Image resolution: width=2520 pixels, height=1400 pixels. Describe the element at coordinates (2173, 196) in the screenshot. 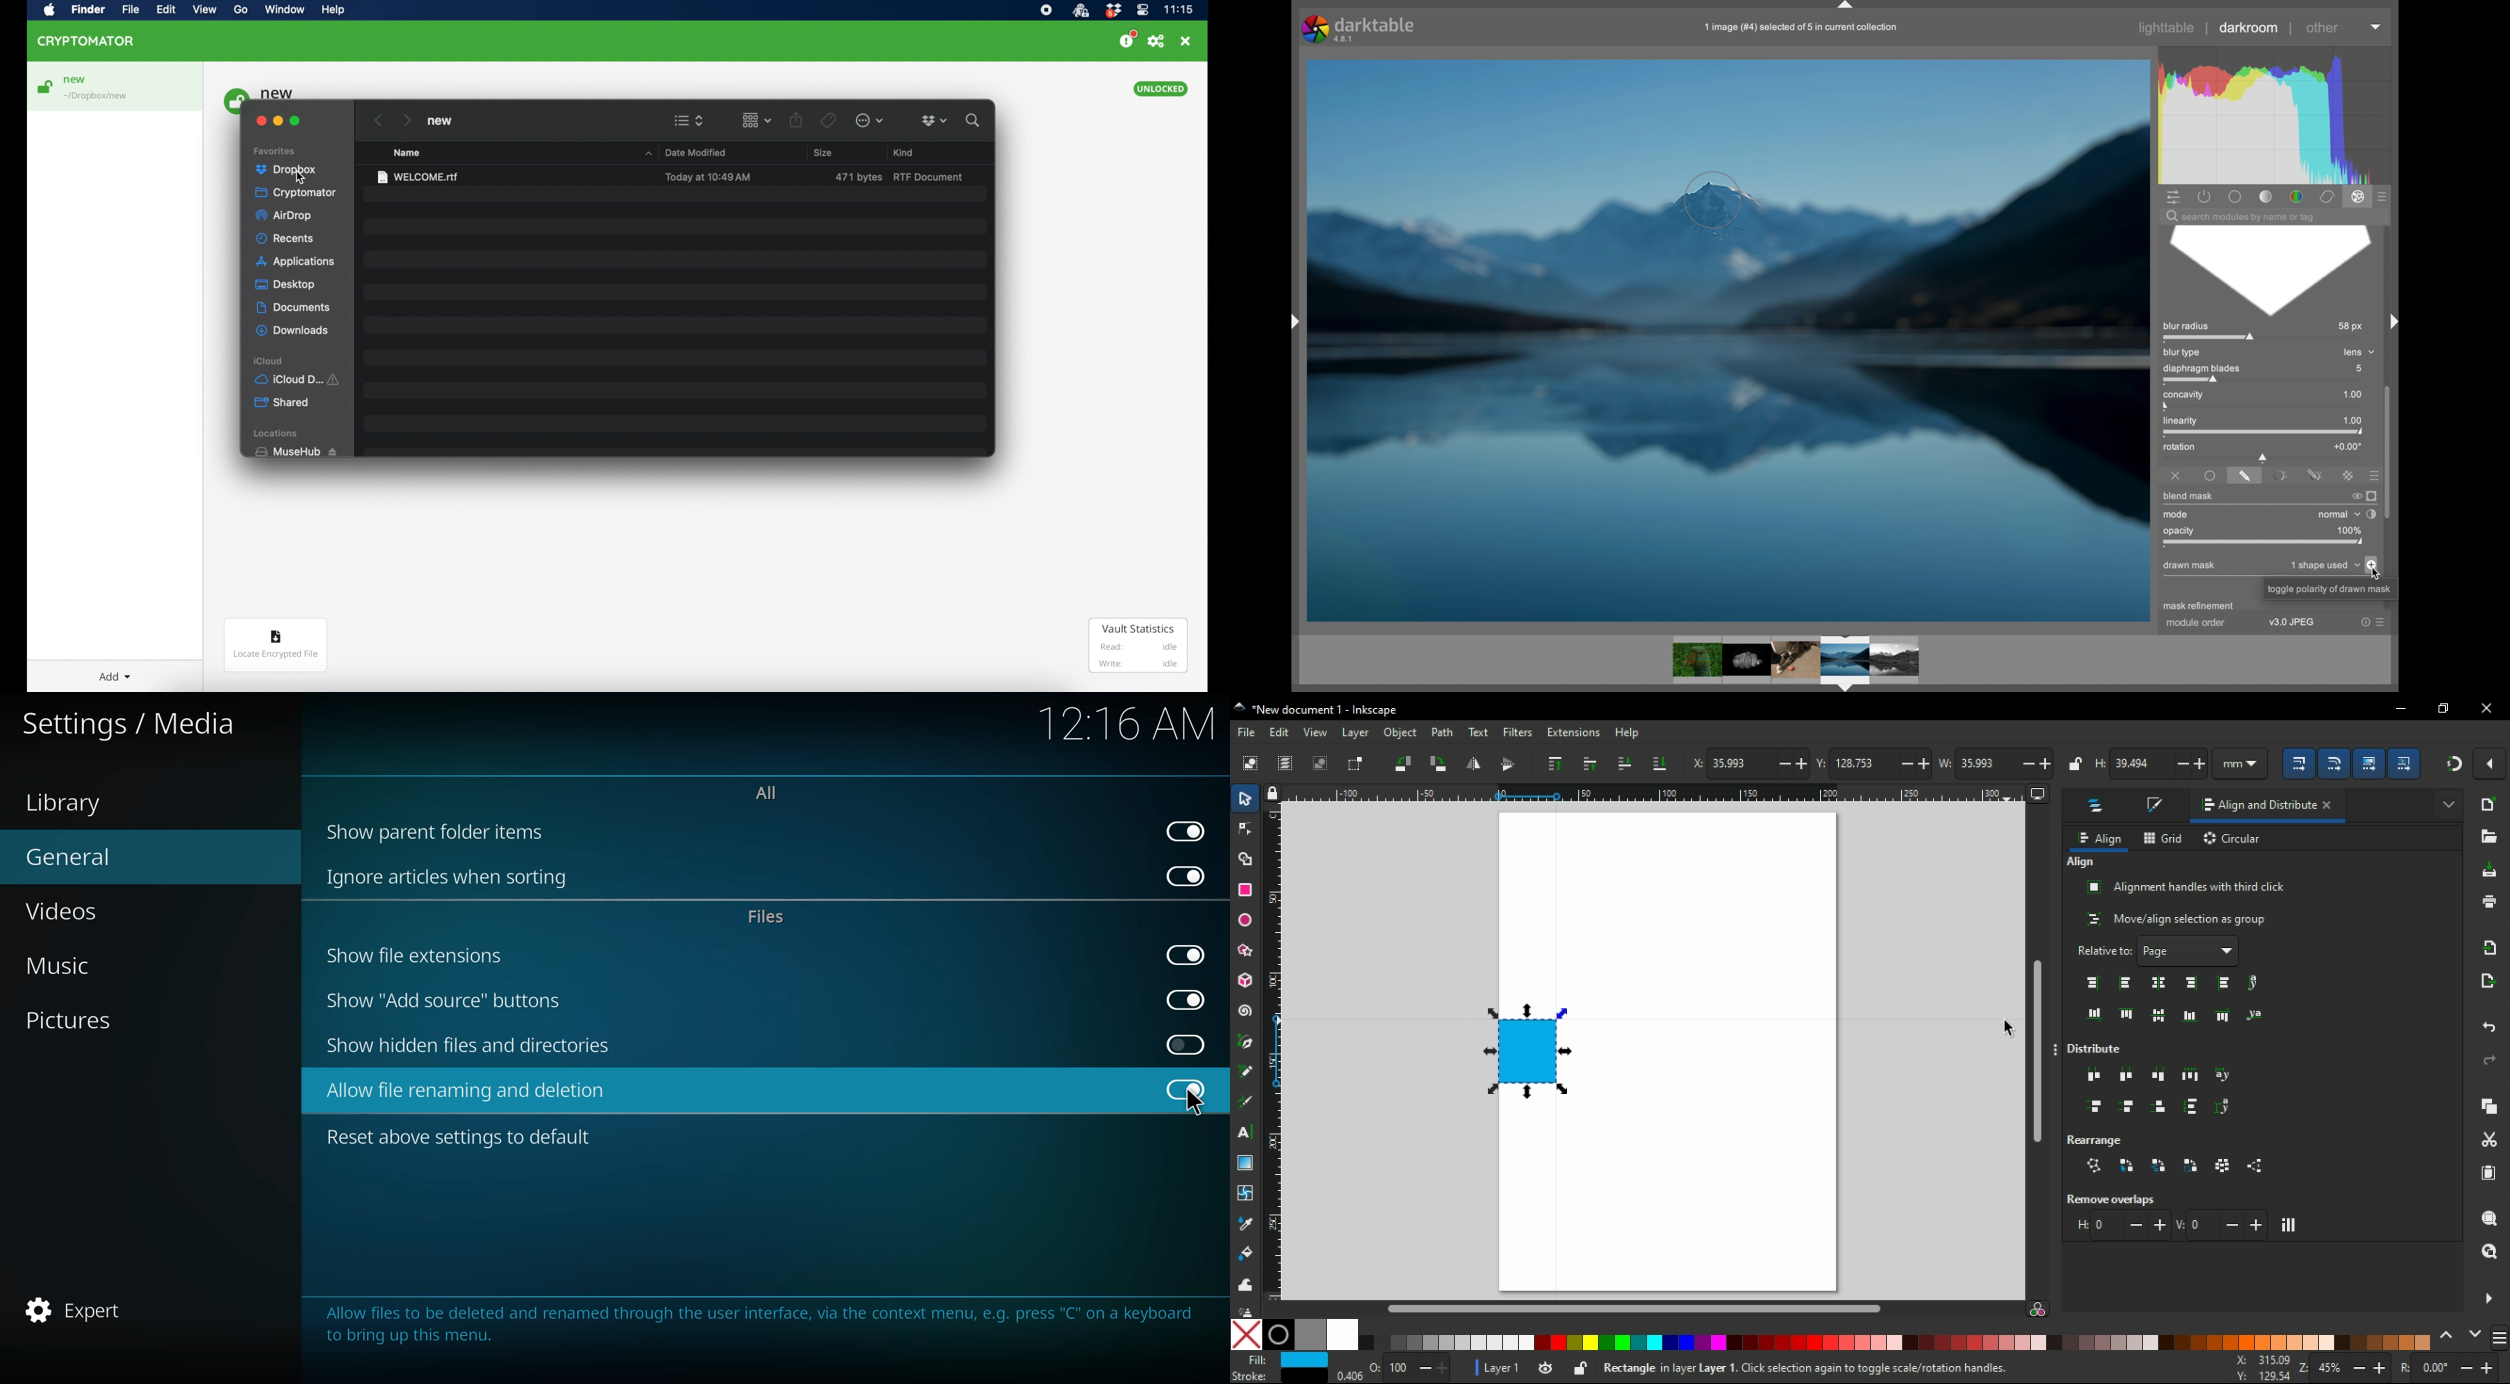

I see `show quick access  panel` at that location.